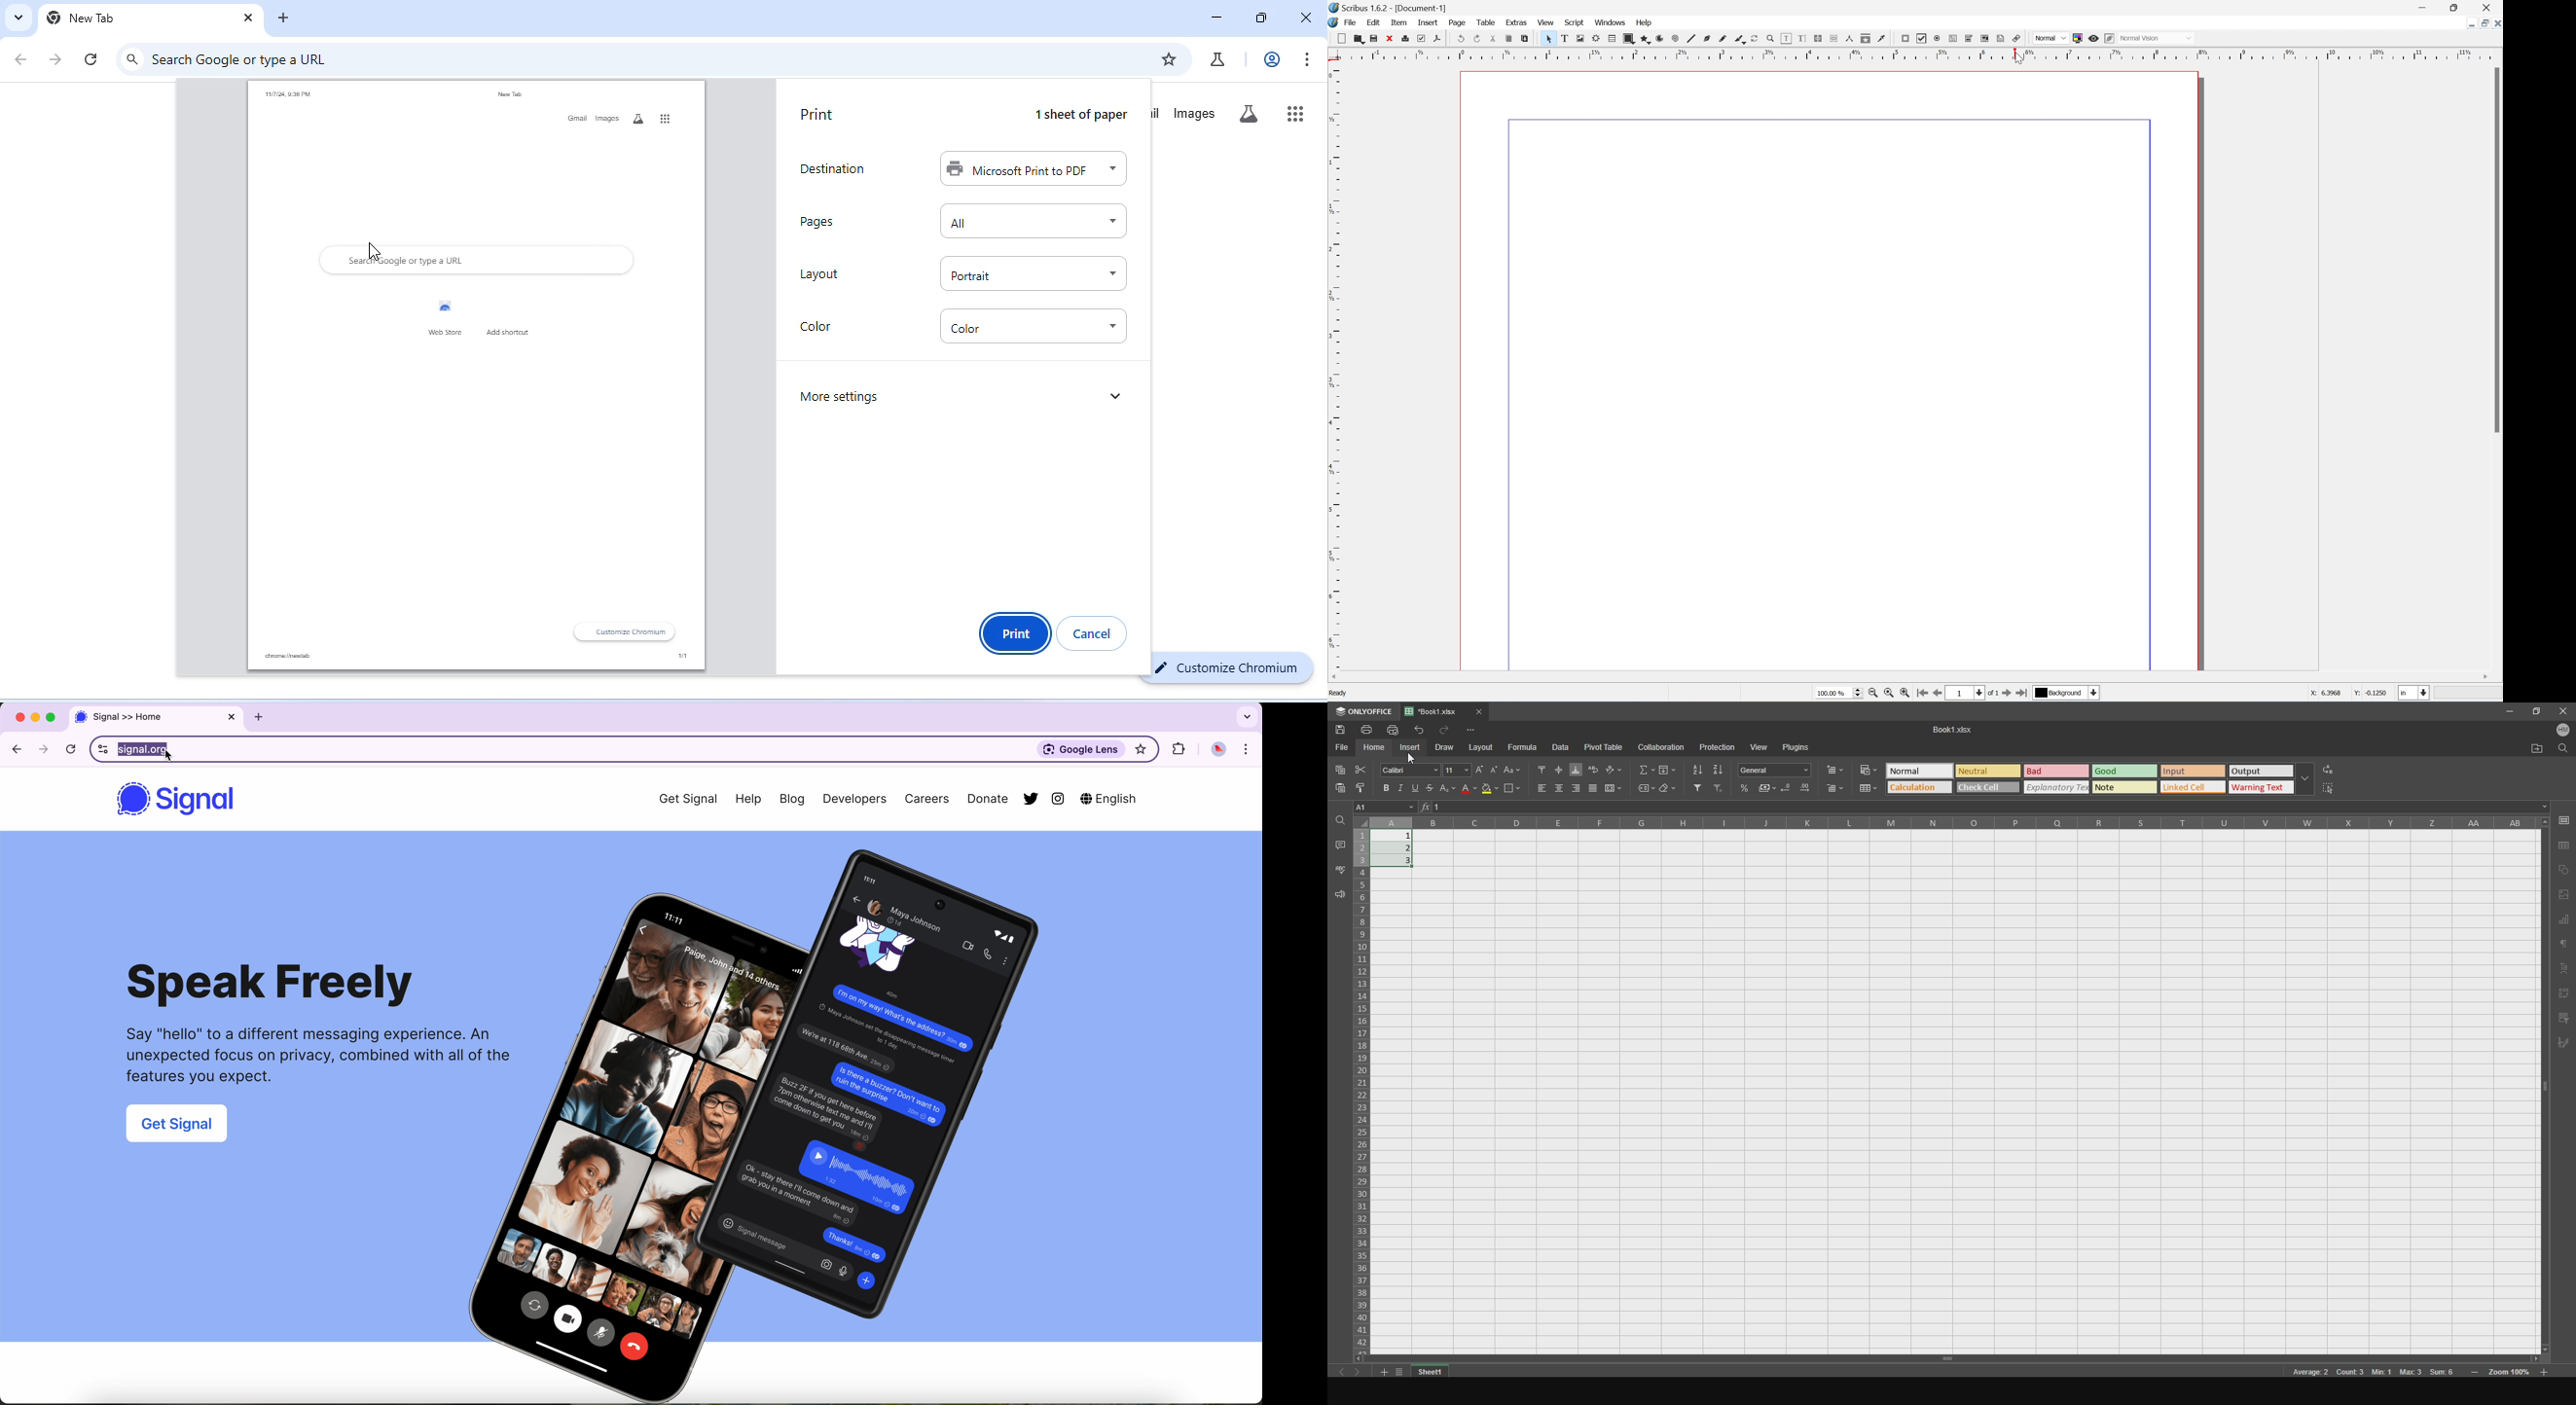  I want to click on view, so click(1547, 22).